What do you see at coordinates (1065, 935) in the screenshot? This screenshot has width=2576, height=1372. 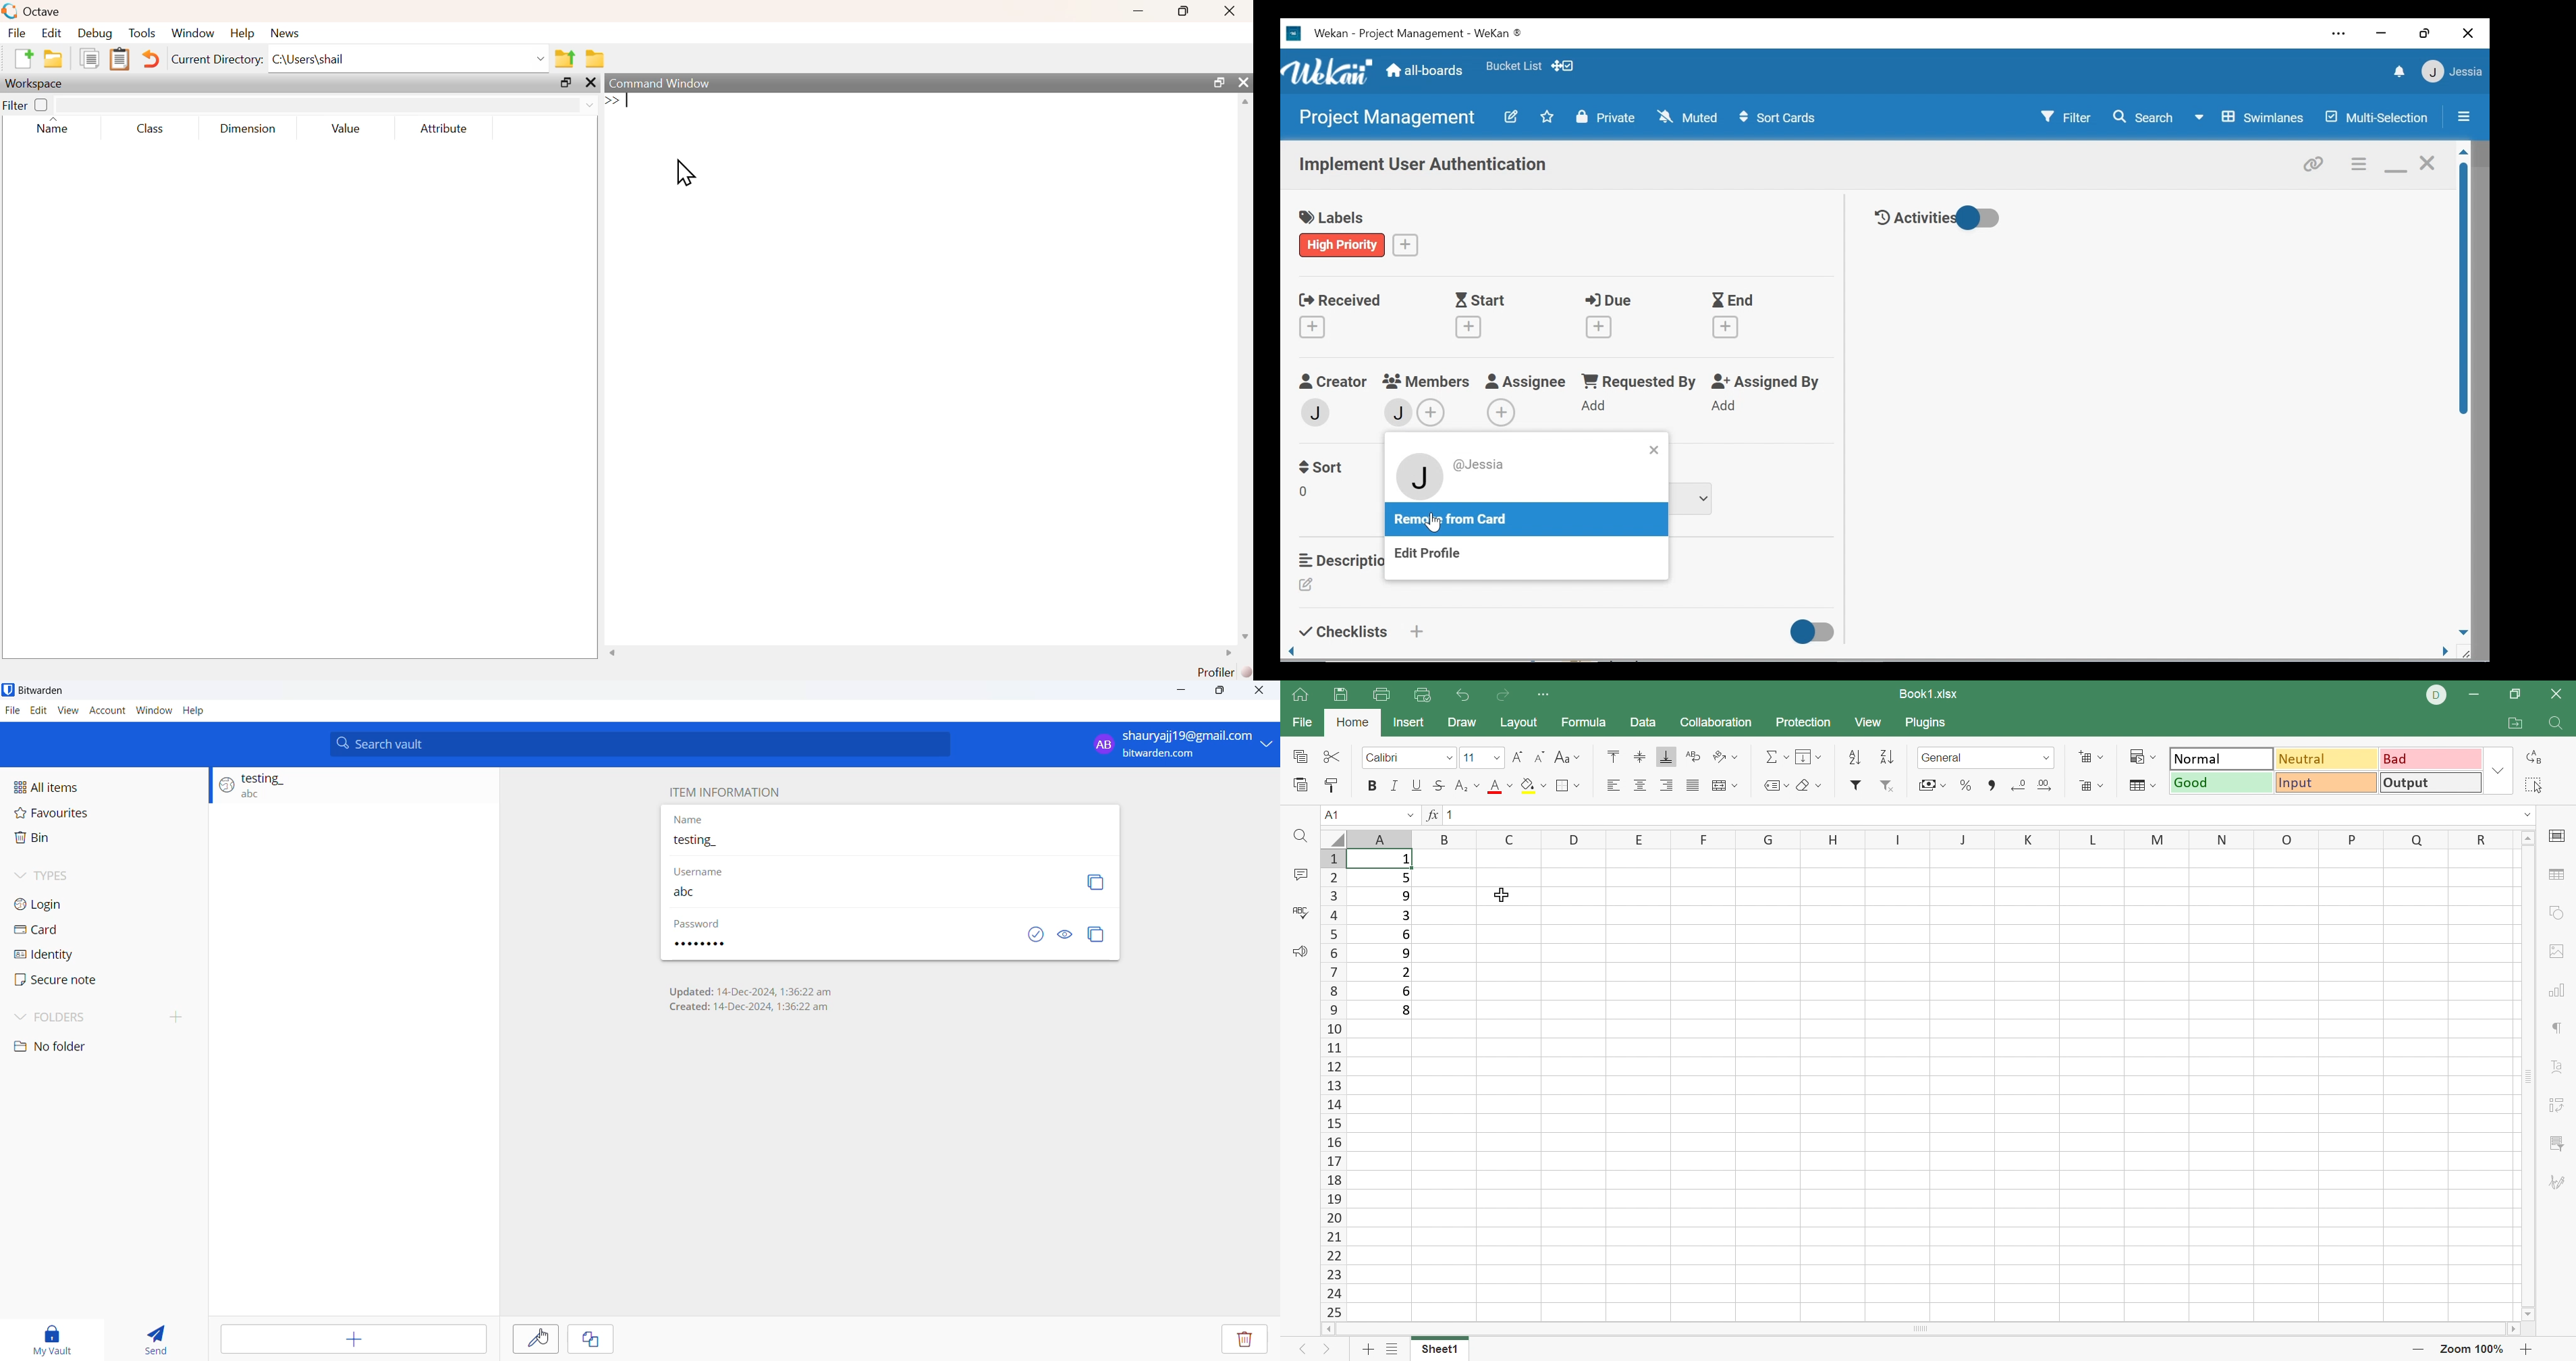 I see `Visibility` at bounding box center [1065, 935].